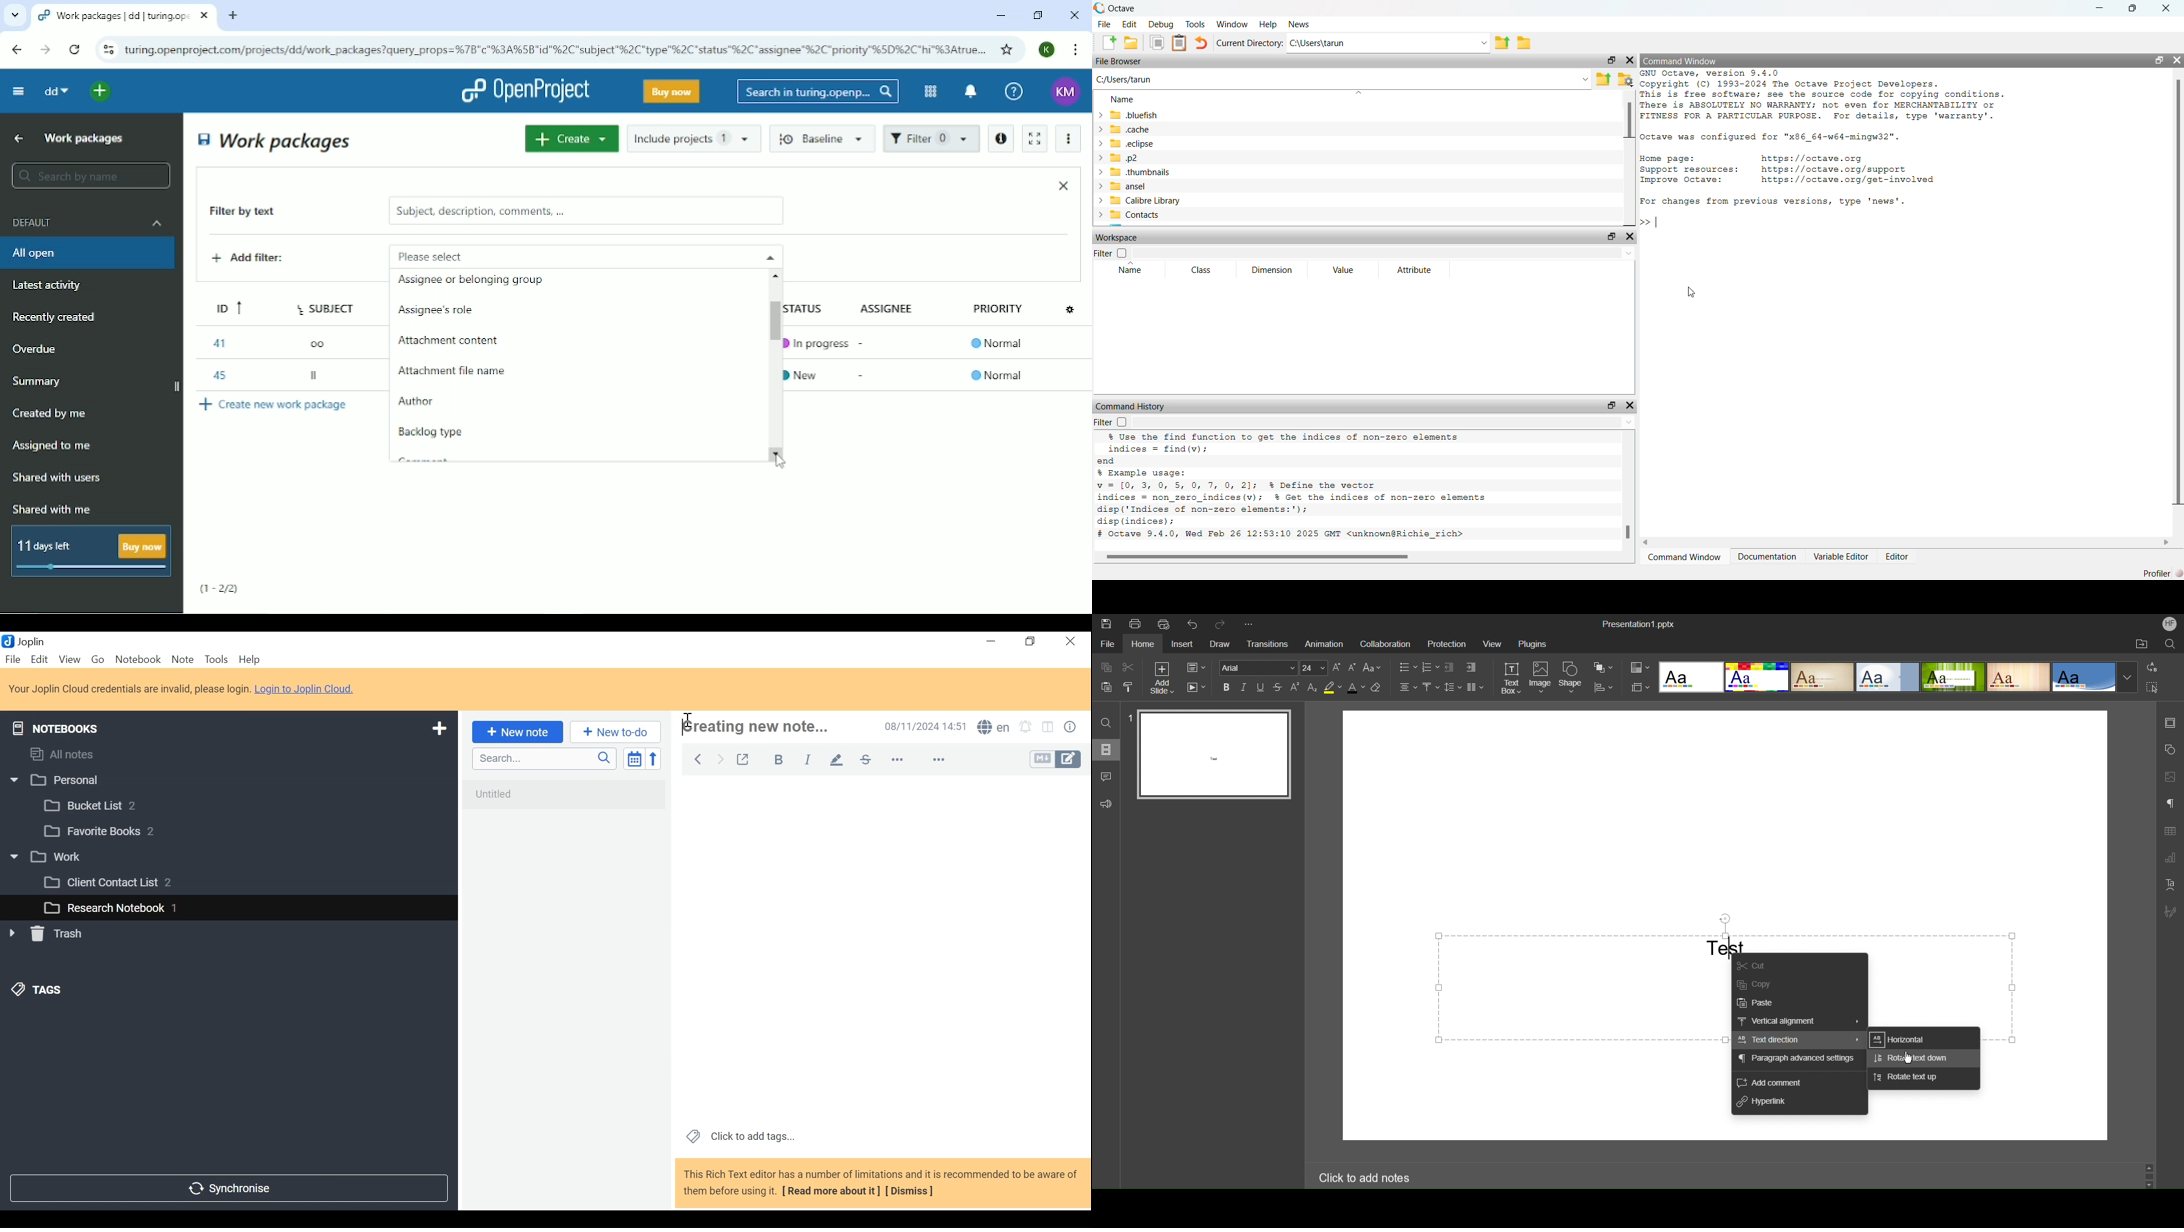 This screenshot has height=1232, width=2184. What do you see at coordinates (1353, 667) in the screenshot?
I see `Decrease size` at bounding box center [1353, 667].